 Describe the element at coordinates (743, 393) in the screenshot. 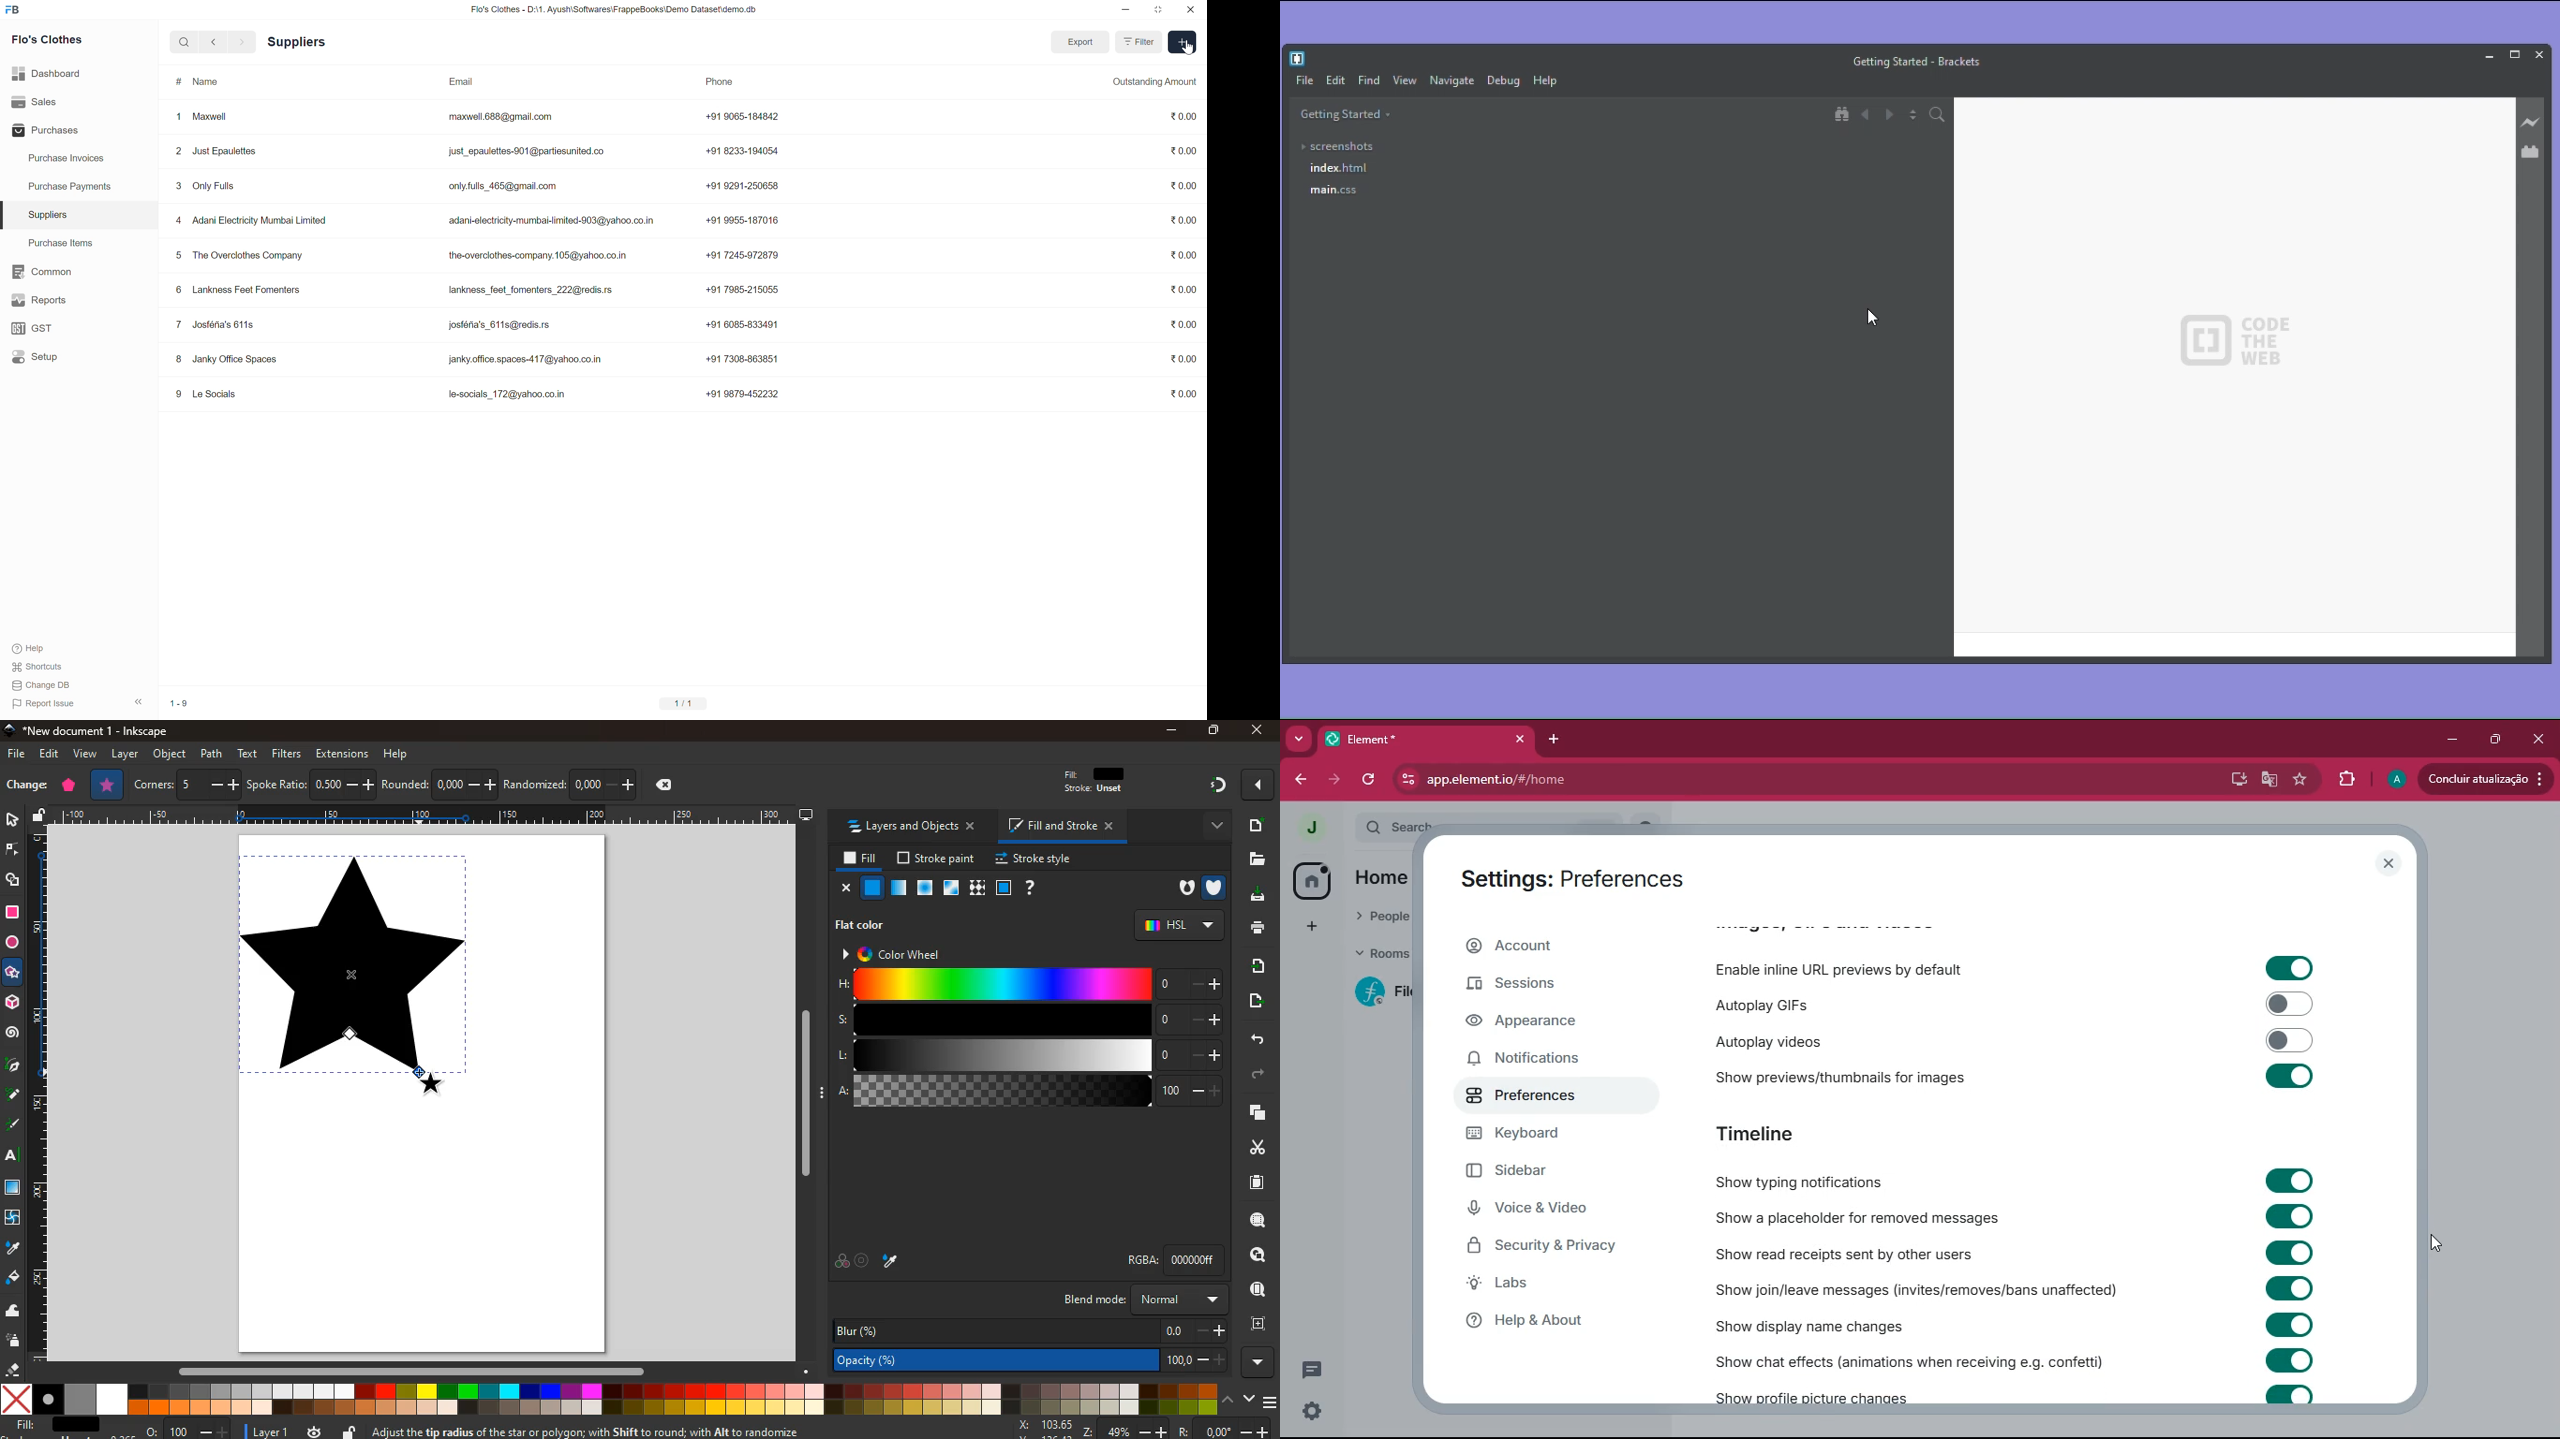

I see `+91 9879-452232` at that location.